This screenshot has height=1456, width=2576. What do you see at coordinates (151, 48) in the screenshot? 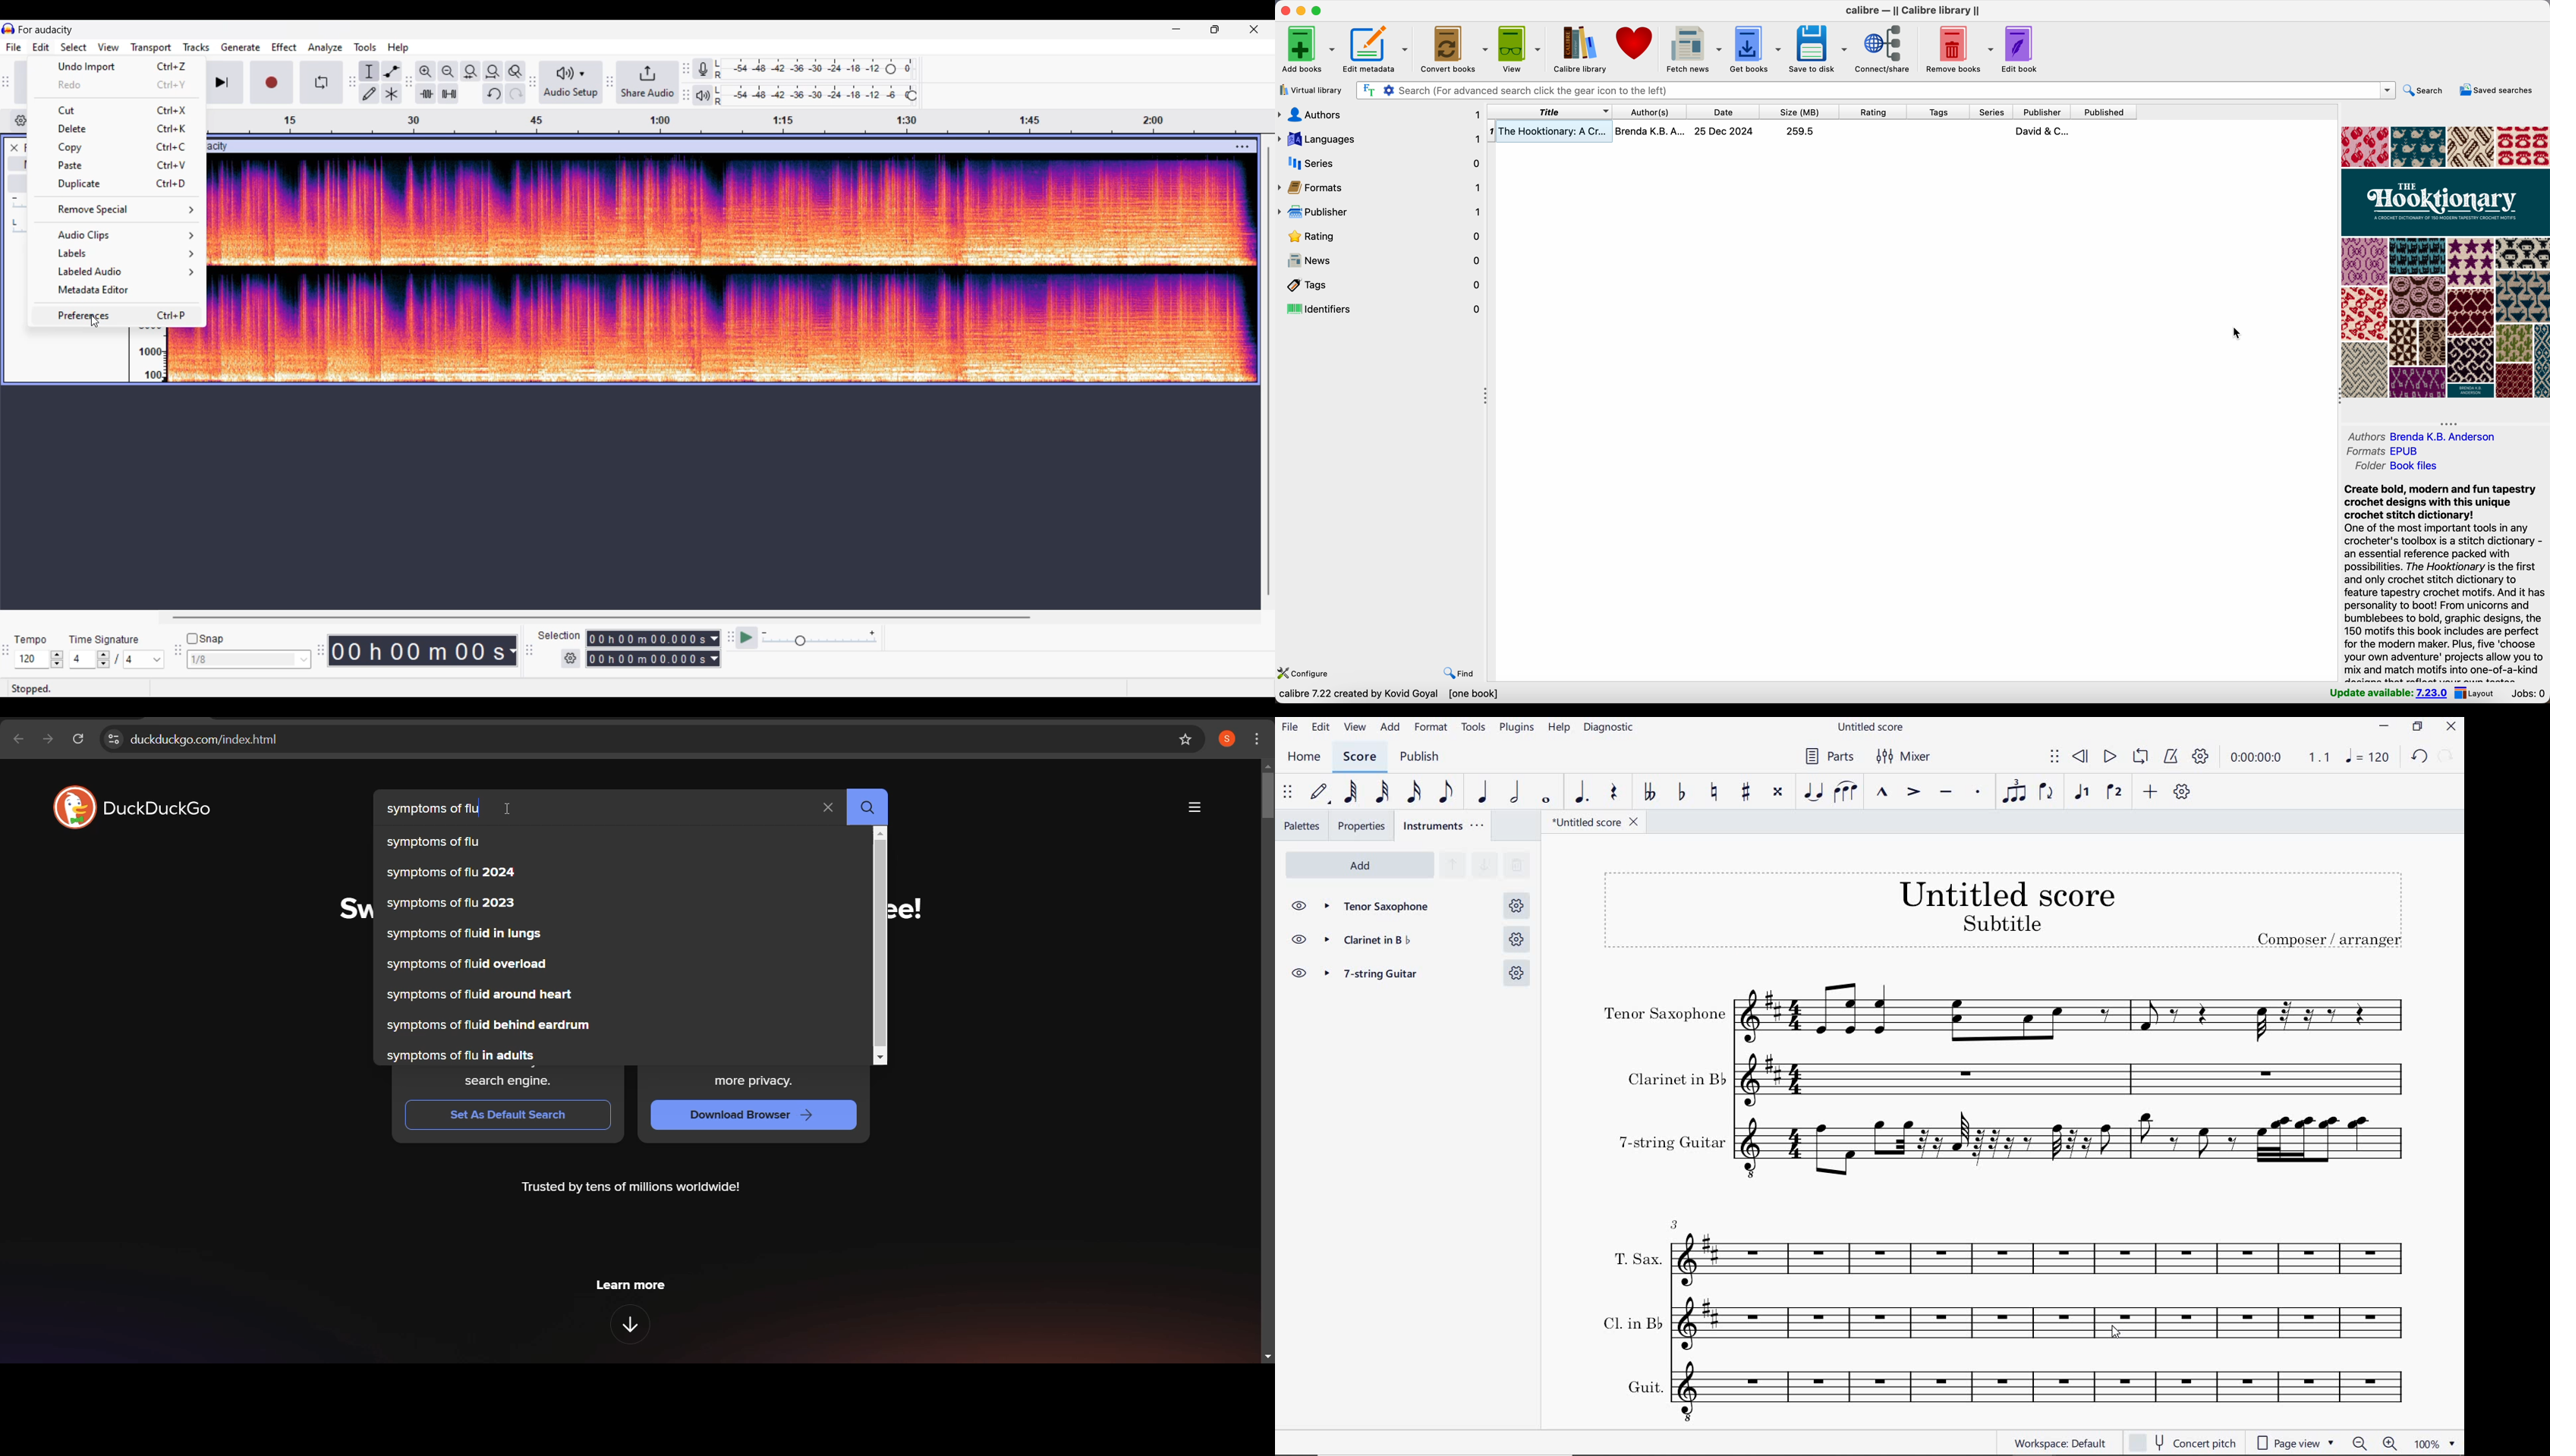
I see `Transport menu` at bounding box center [151, 48].